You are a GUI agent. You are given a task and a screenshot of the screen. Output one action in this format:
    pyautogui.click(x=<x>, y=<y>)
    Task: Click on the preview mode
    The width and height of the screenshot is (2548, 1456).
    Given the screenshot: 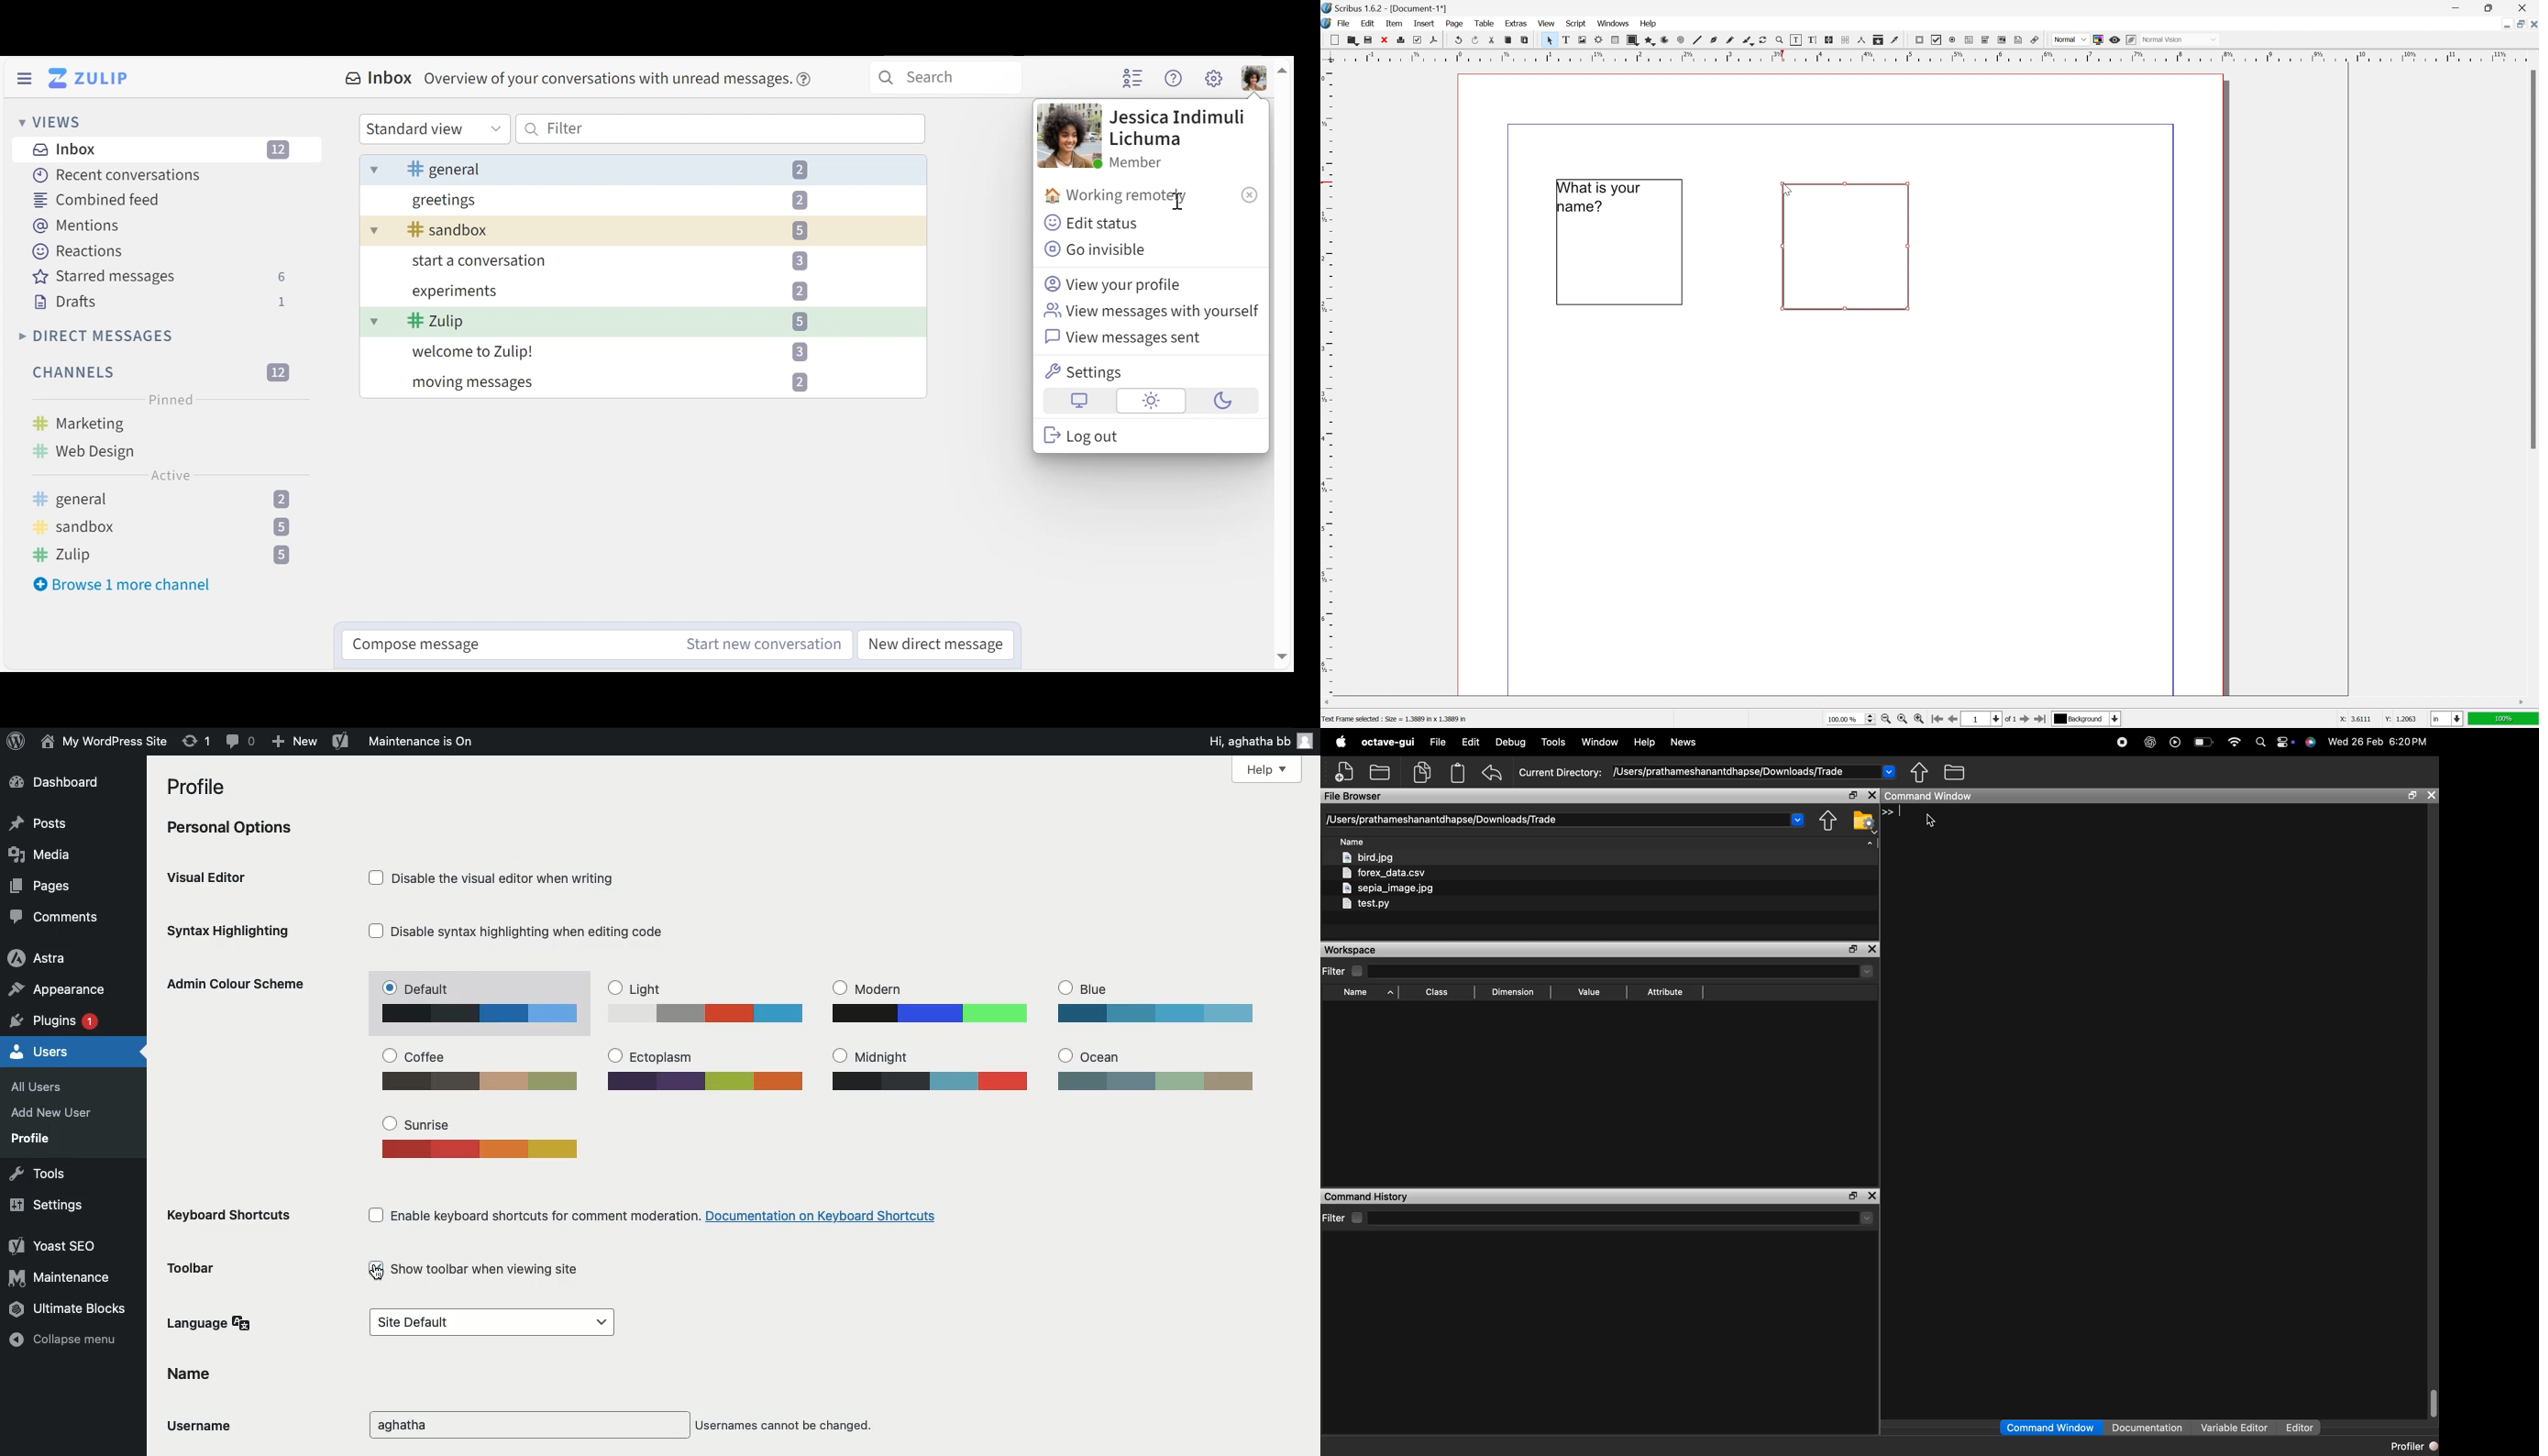 What is the action you would take?
    pyautogui.click(x=2114, y=39)
    